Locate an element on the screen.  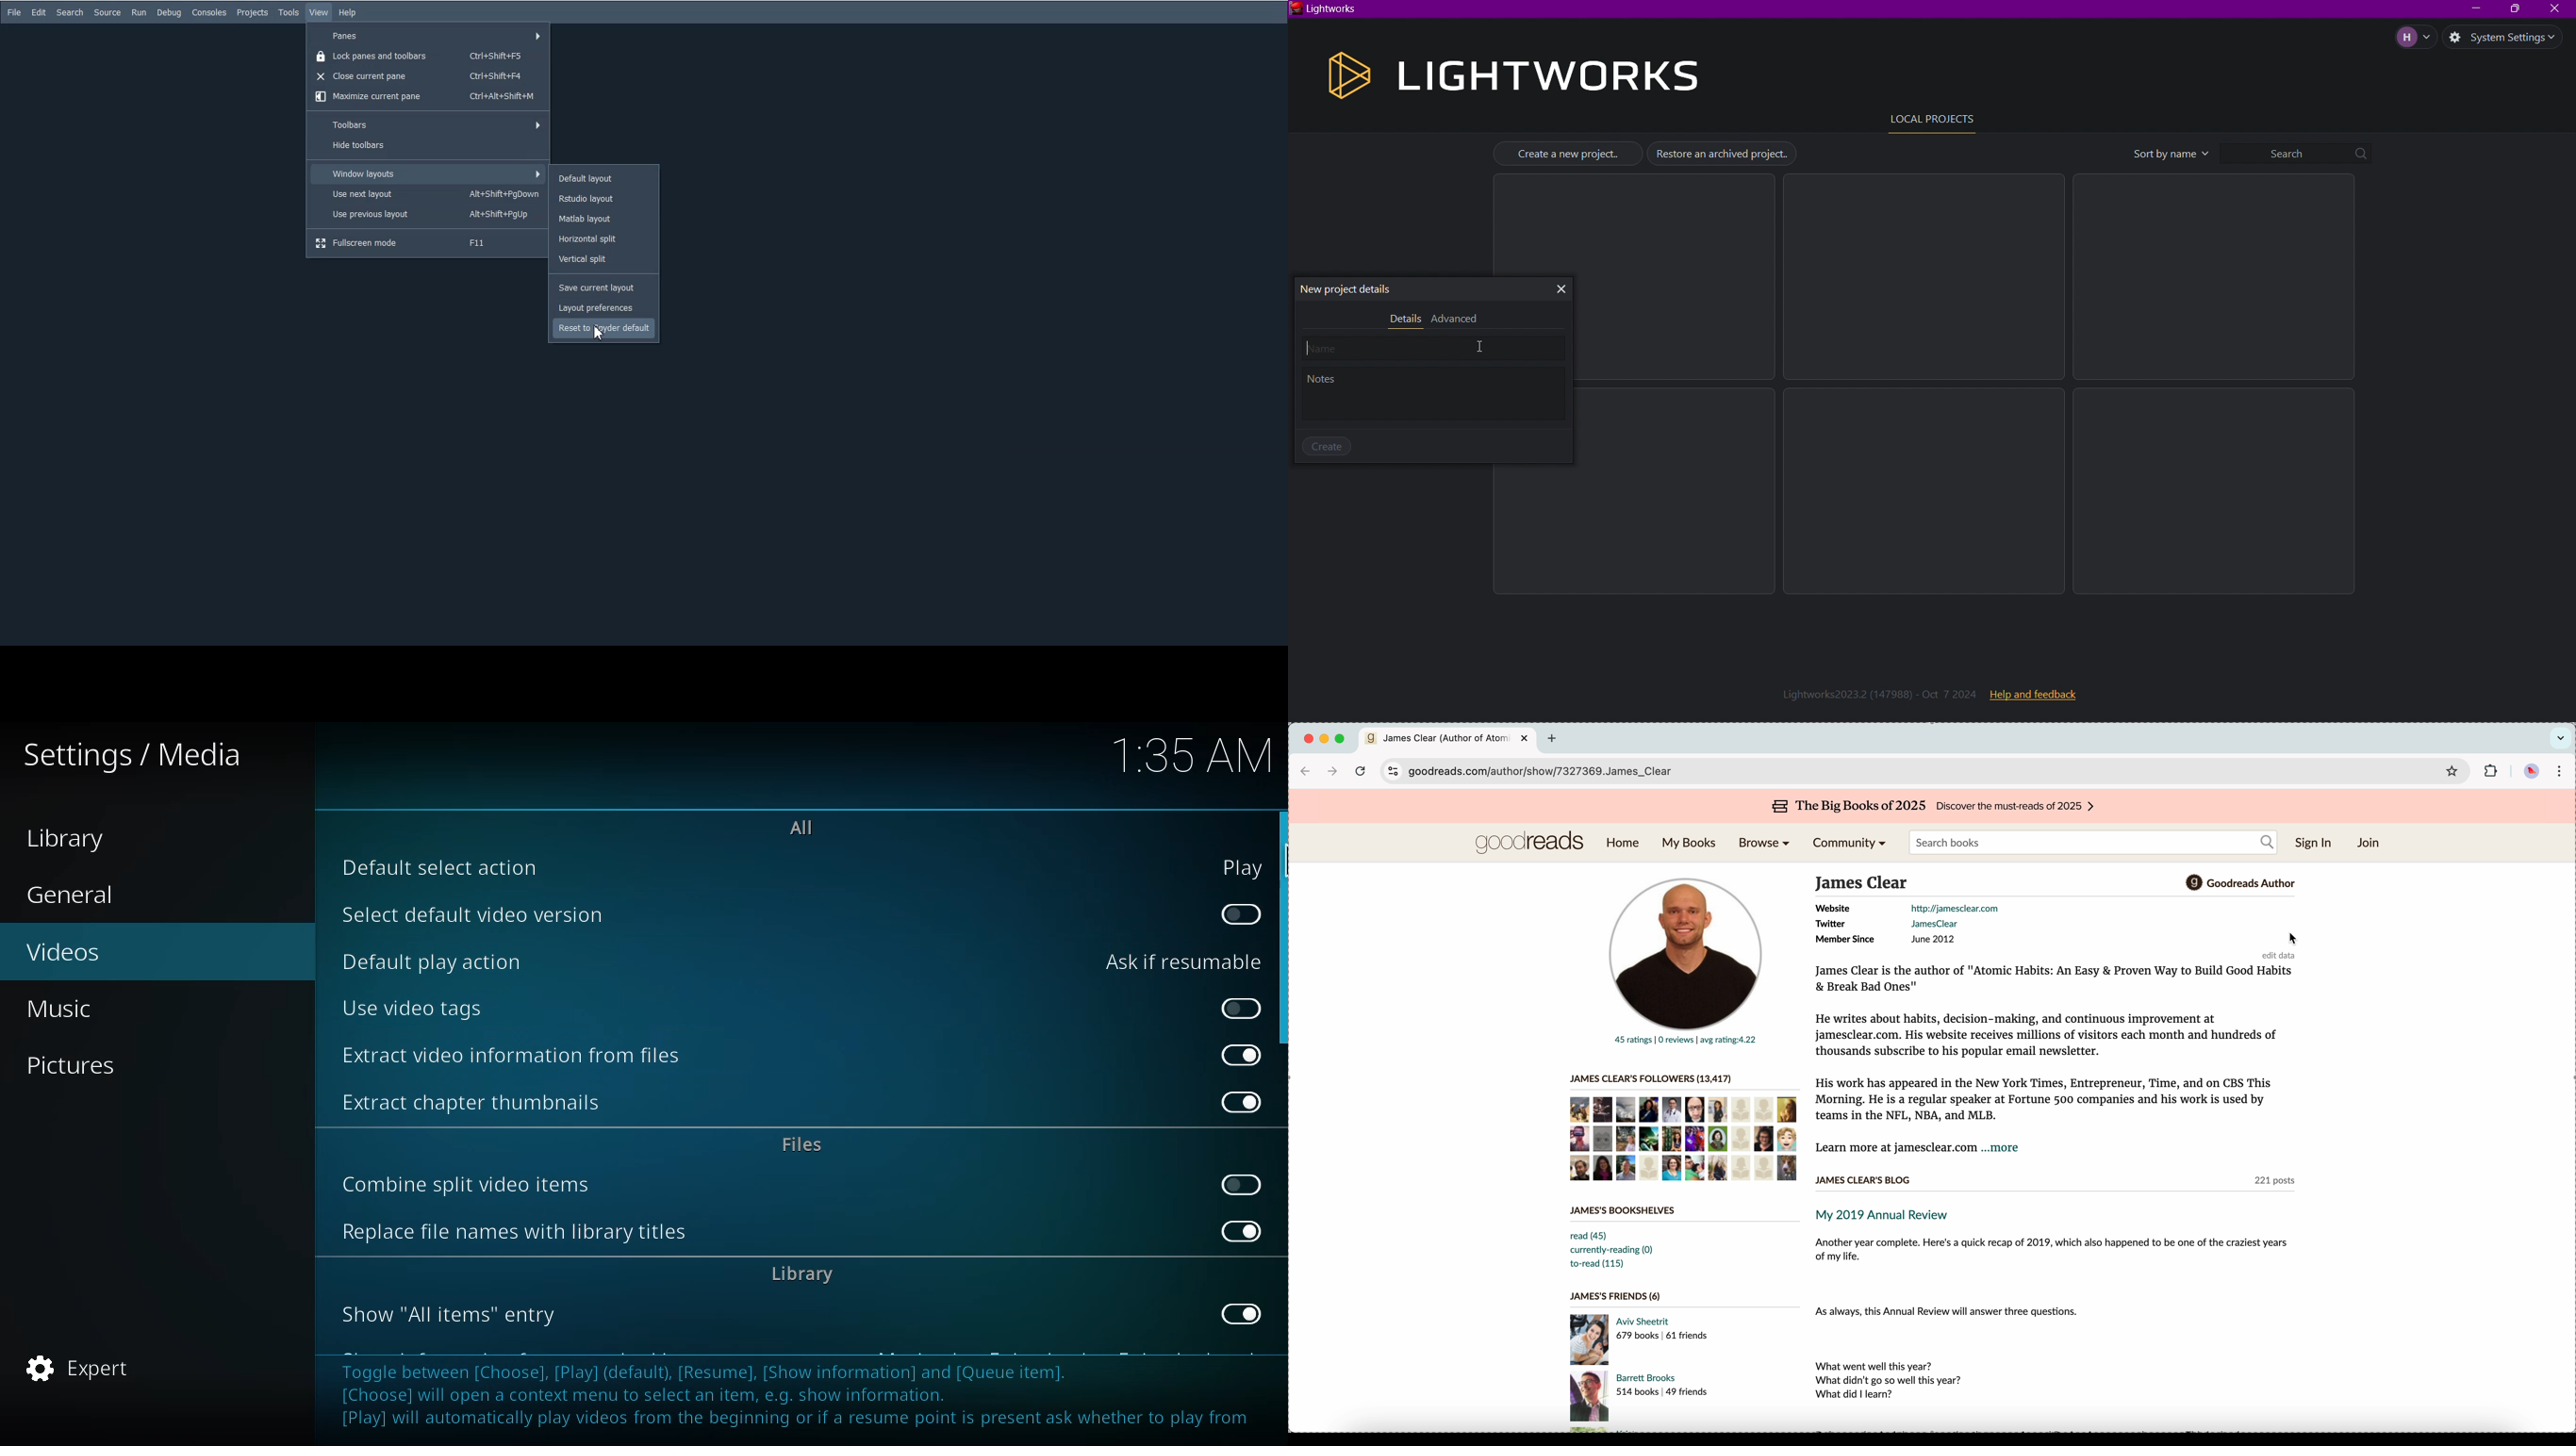
show all items entry is located at coordinates (453, 1315).